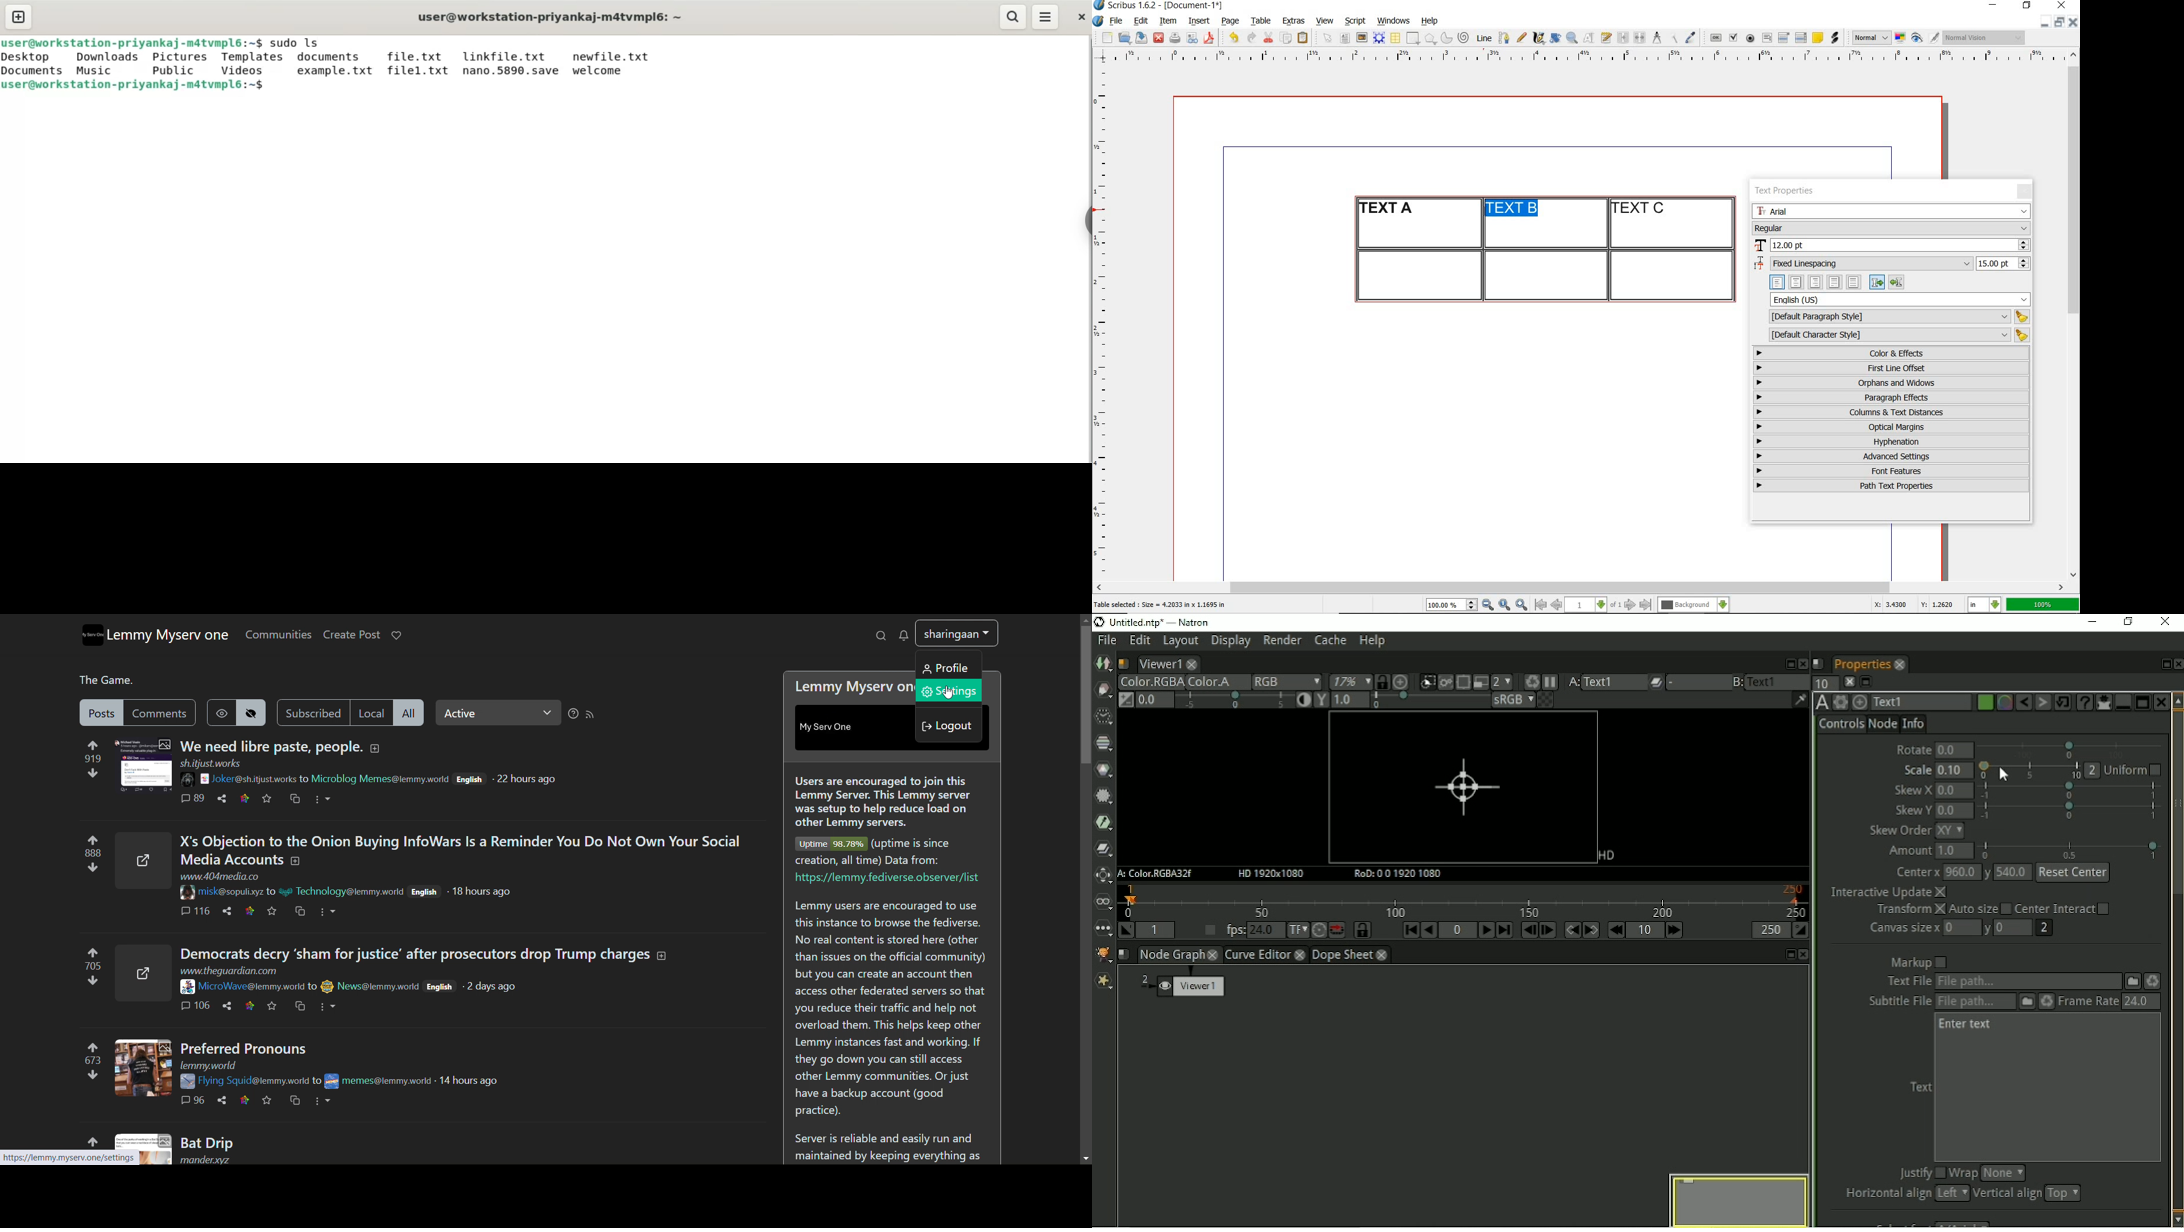  Describe the element at coordinates (230, 891) in the screenshot. I see `poster username` at that location.